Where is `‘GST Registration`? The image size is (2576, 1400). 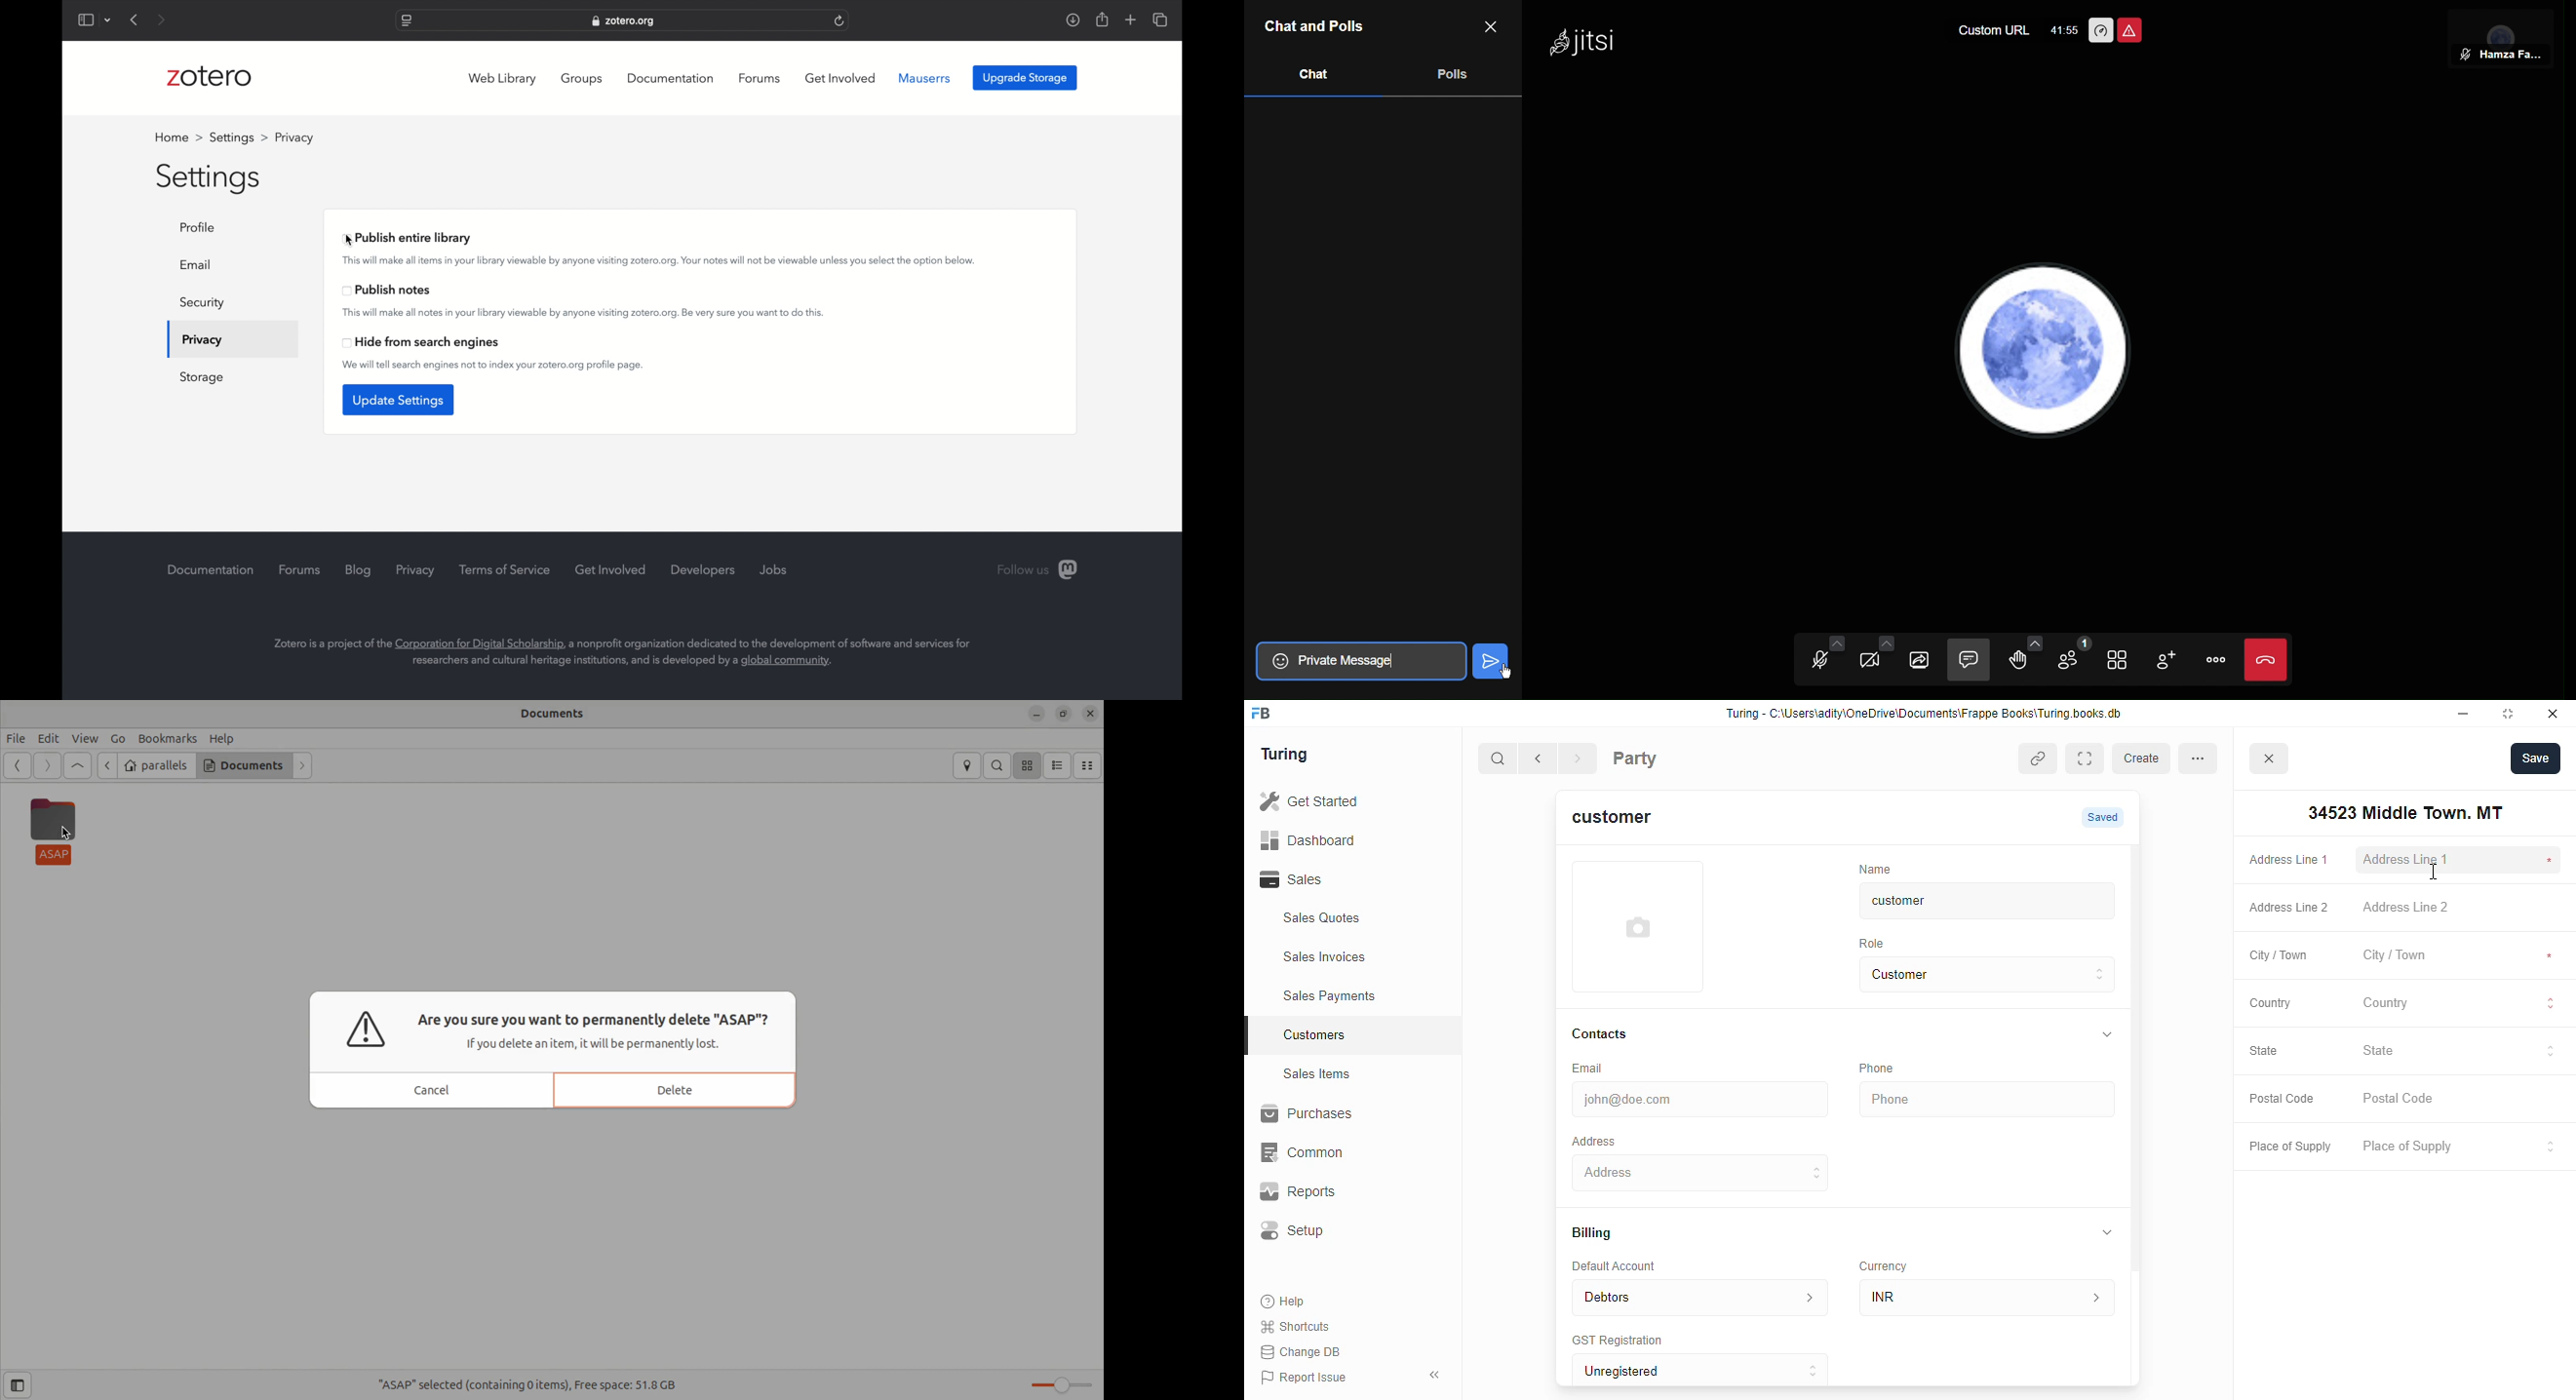
‘GST Registration is located at coordinates (1624, 1342).